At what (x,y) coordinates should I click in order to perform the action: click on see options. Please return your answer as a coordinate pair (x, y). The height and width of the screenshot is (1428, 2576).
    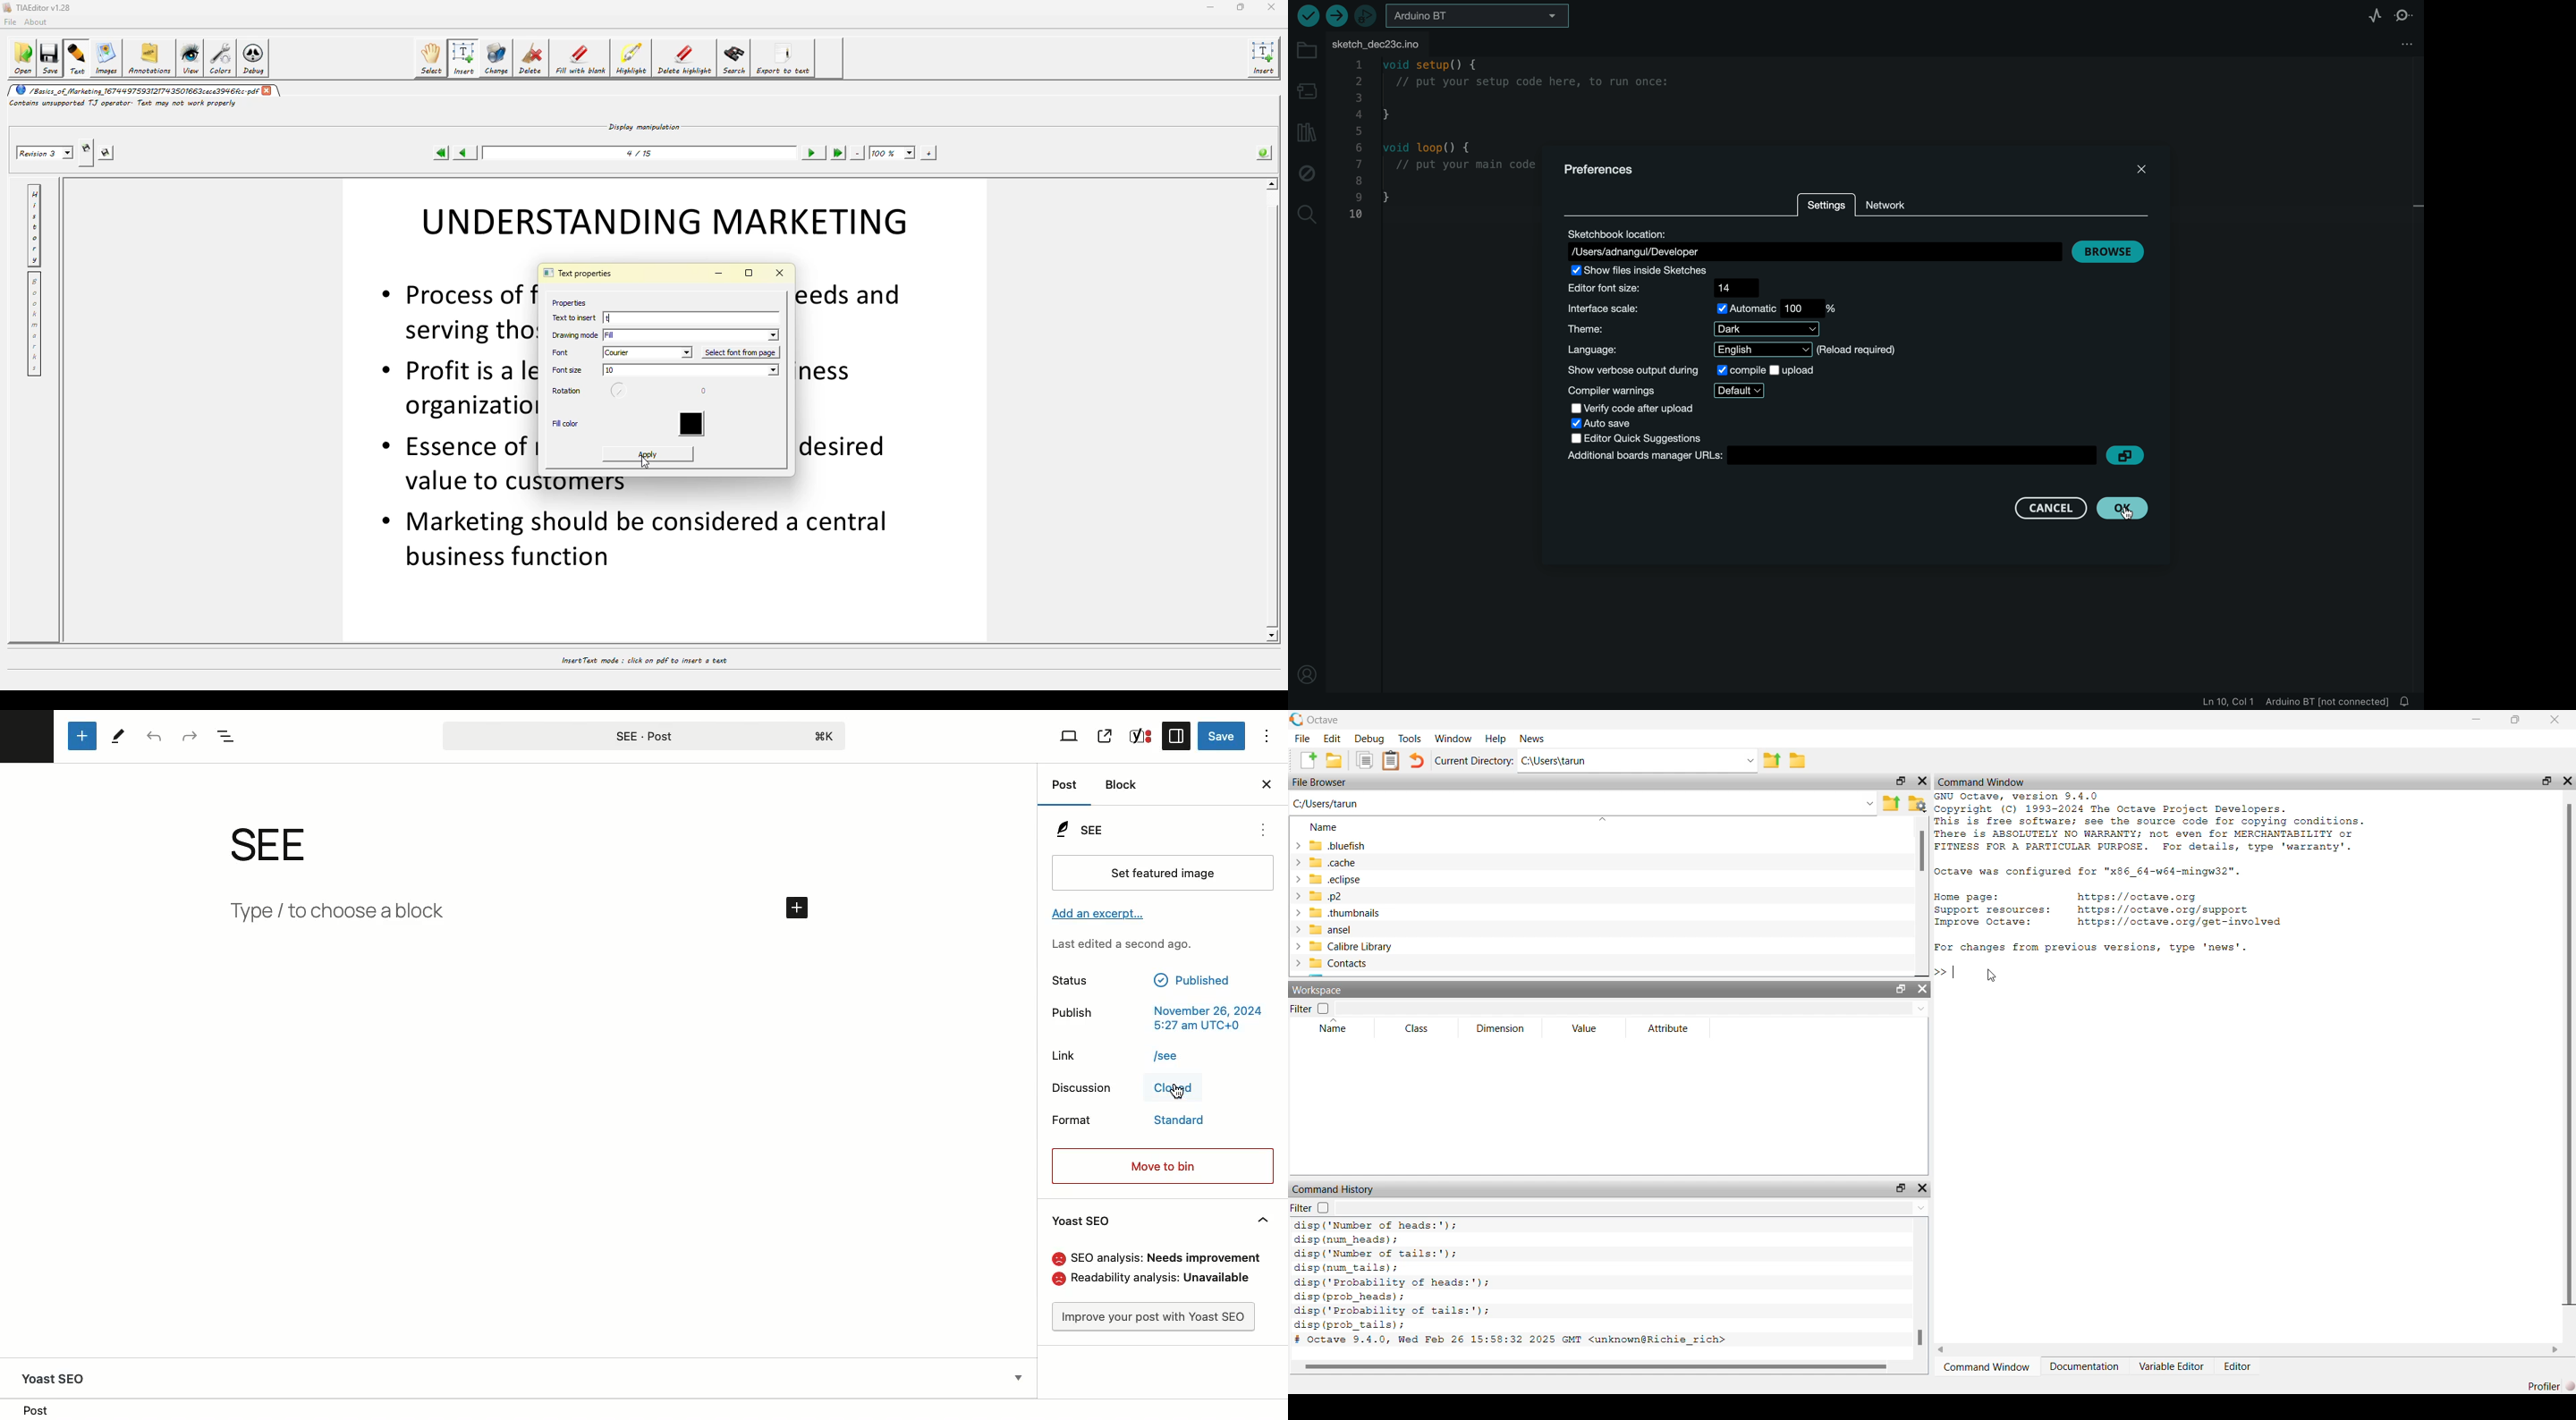
    Looking at the image, I should click on (1258, 827).